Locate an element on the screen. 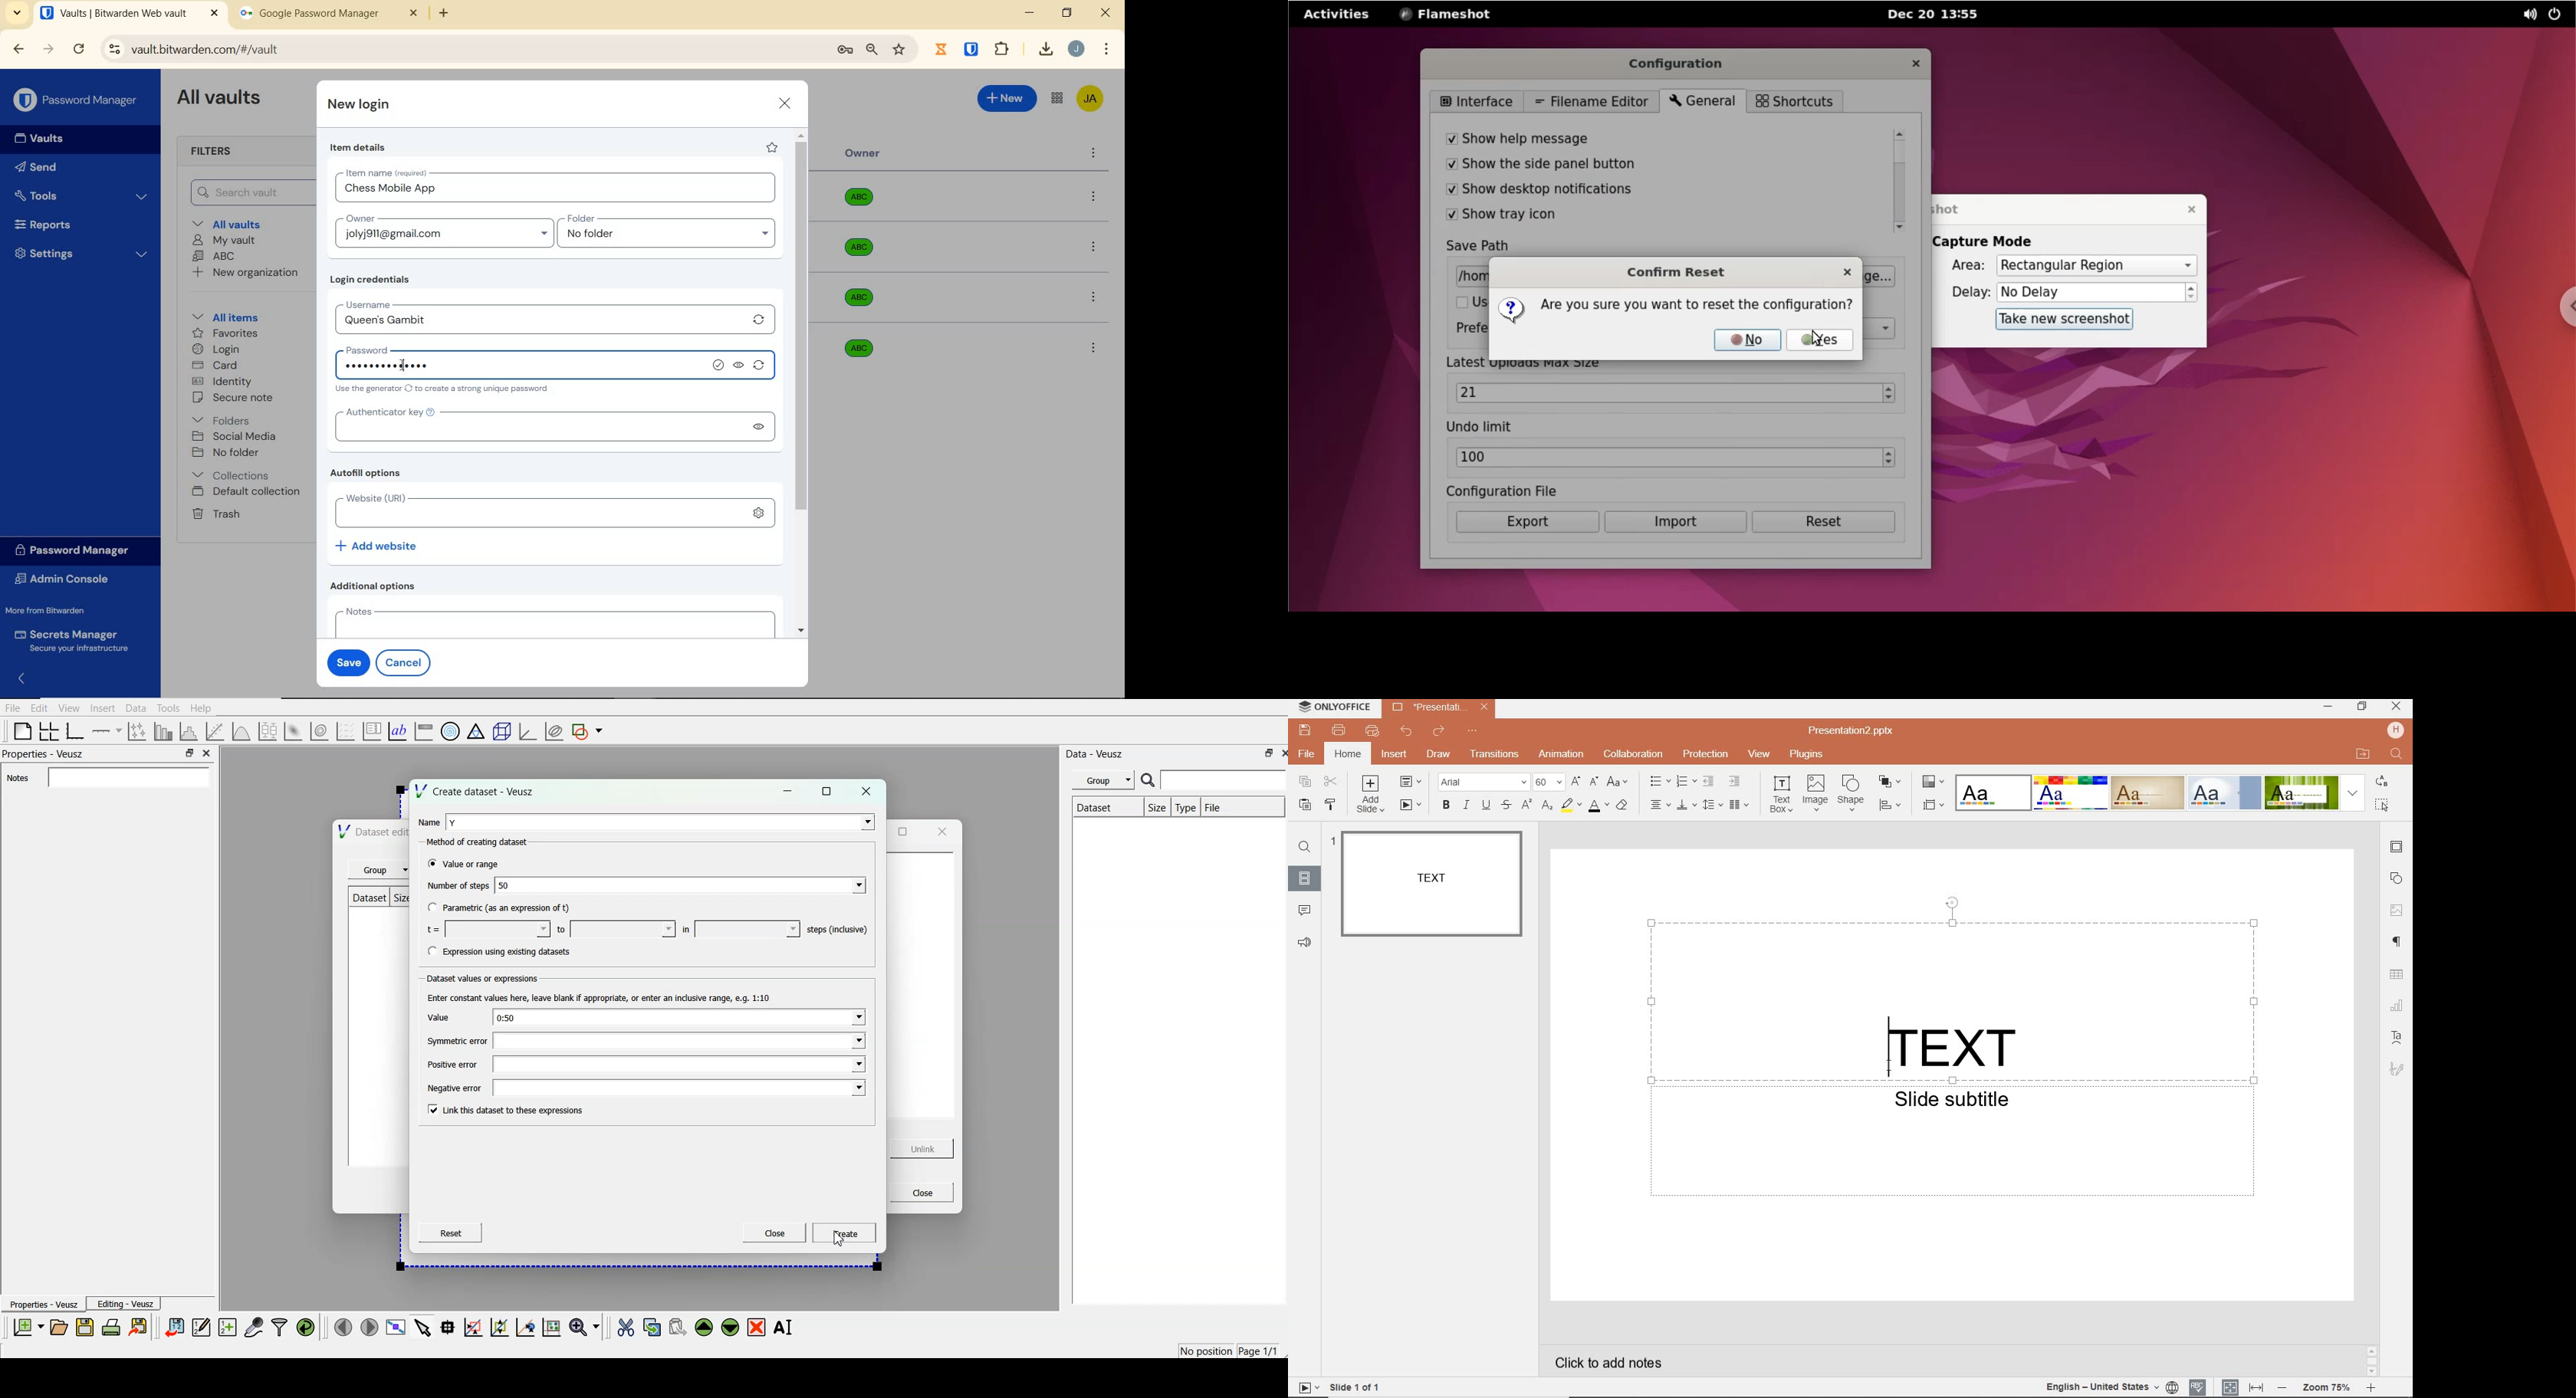 The height and width of the screenshot is (1400, 2576). HORIZONTAL ALIGN is located at coordinates (1660, 805).